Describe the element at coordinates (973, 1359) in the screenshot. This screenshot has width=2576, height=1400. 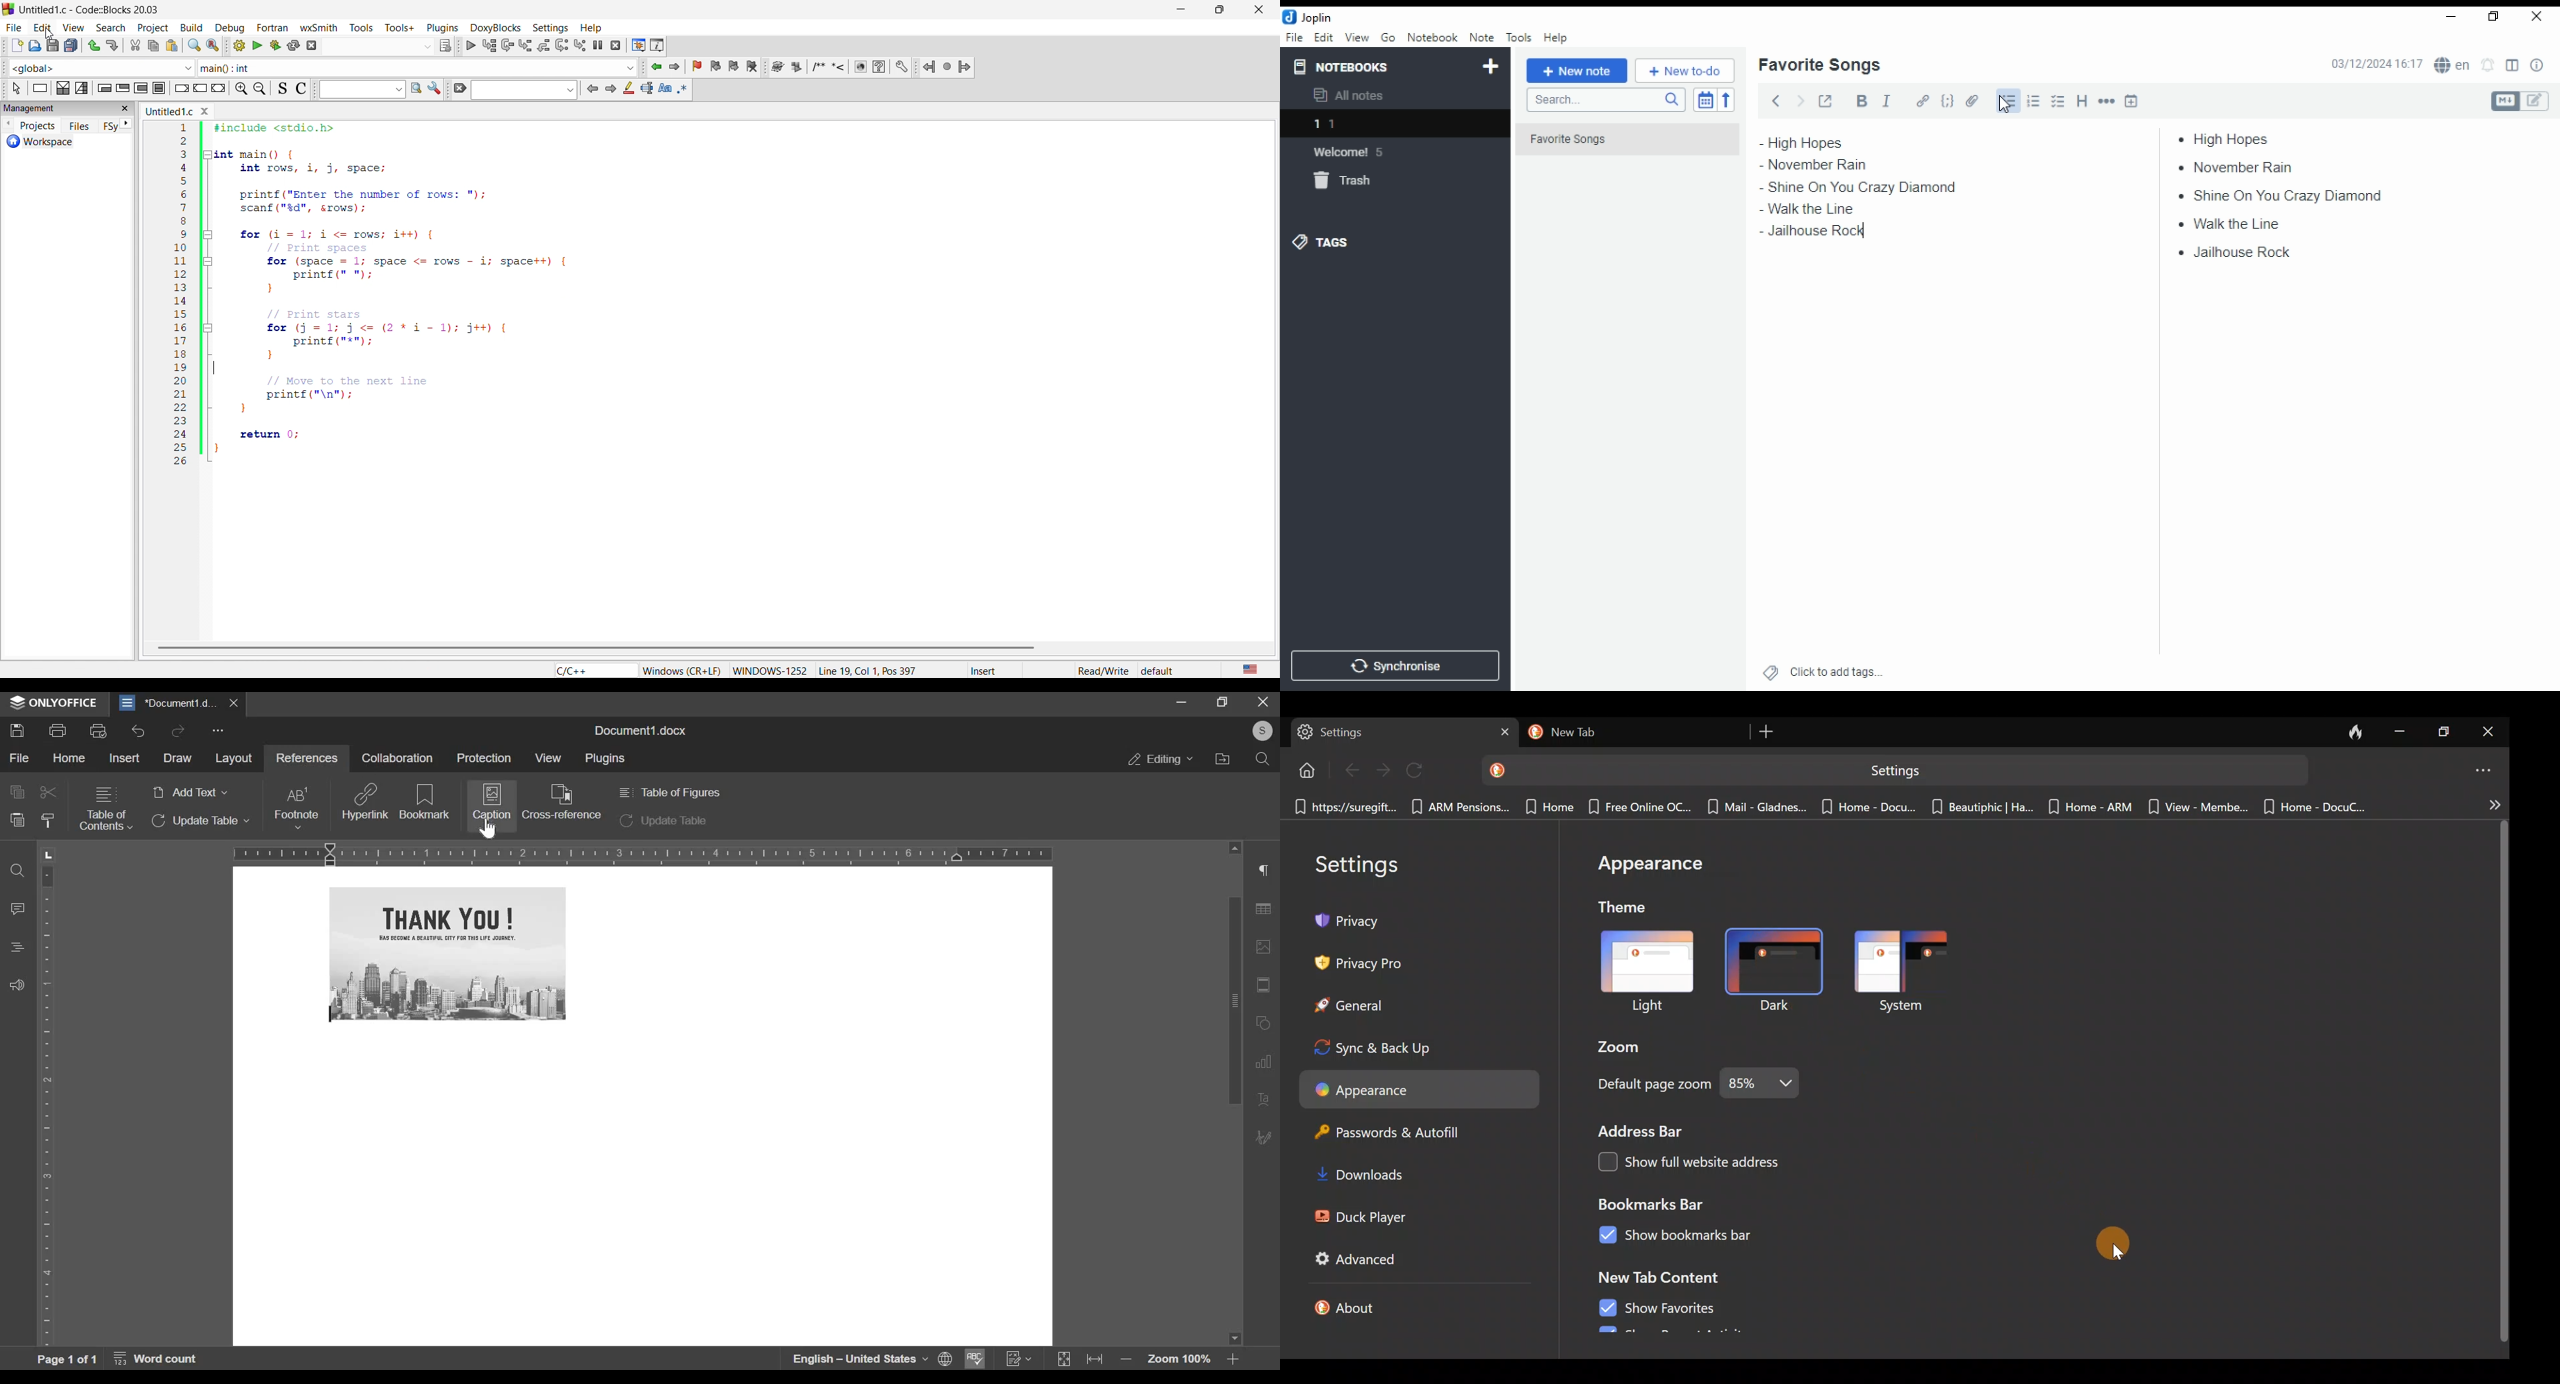
I see `Spell Checking` at that location.